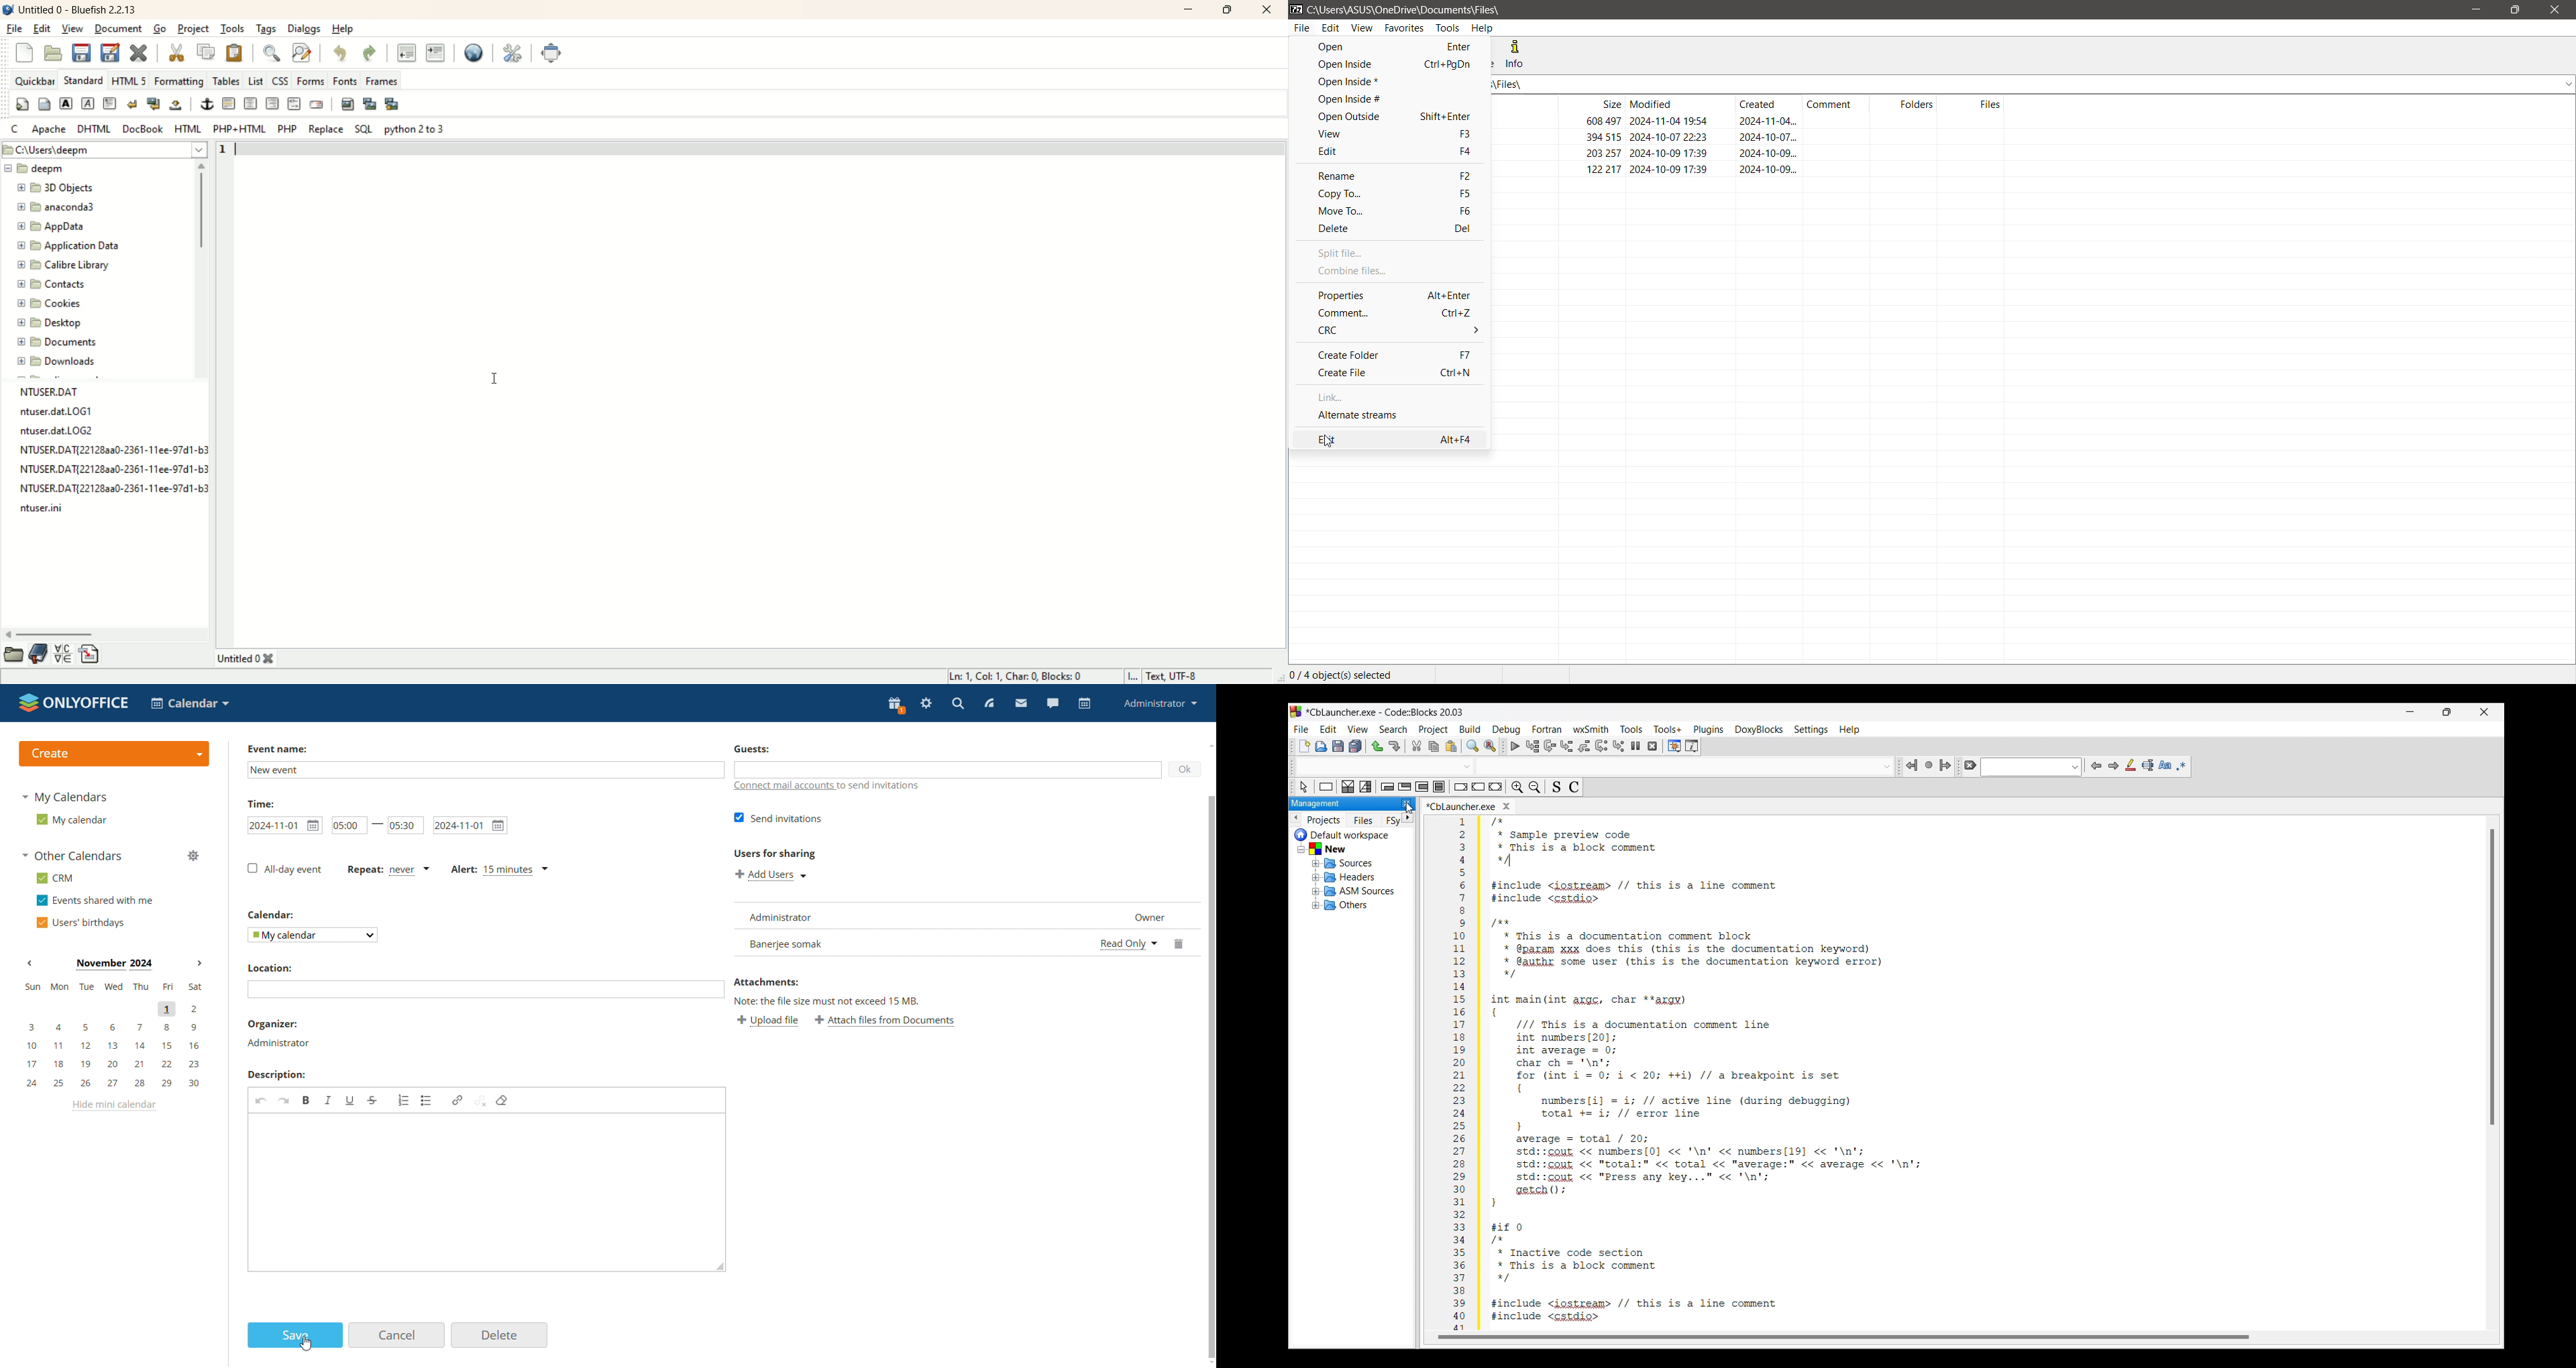 This screenshot has width=2576, height=1372. I want to click on 608 497, so click(1599, 121).